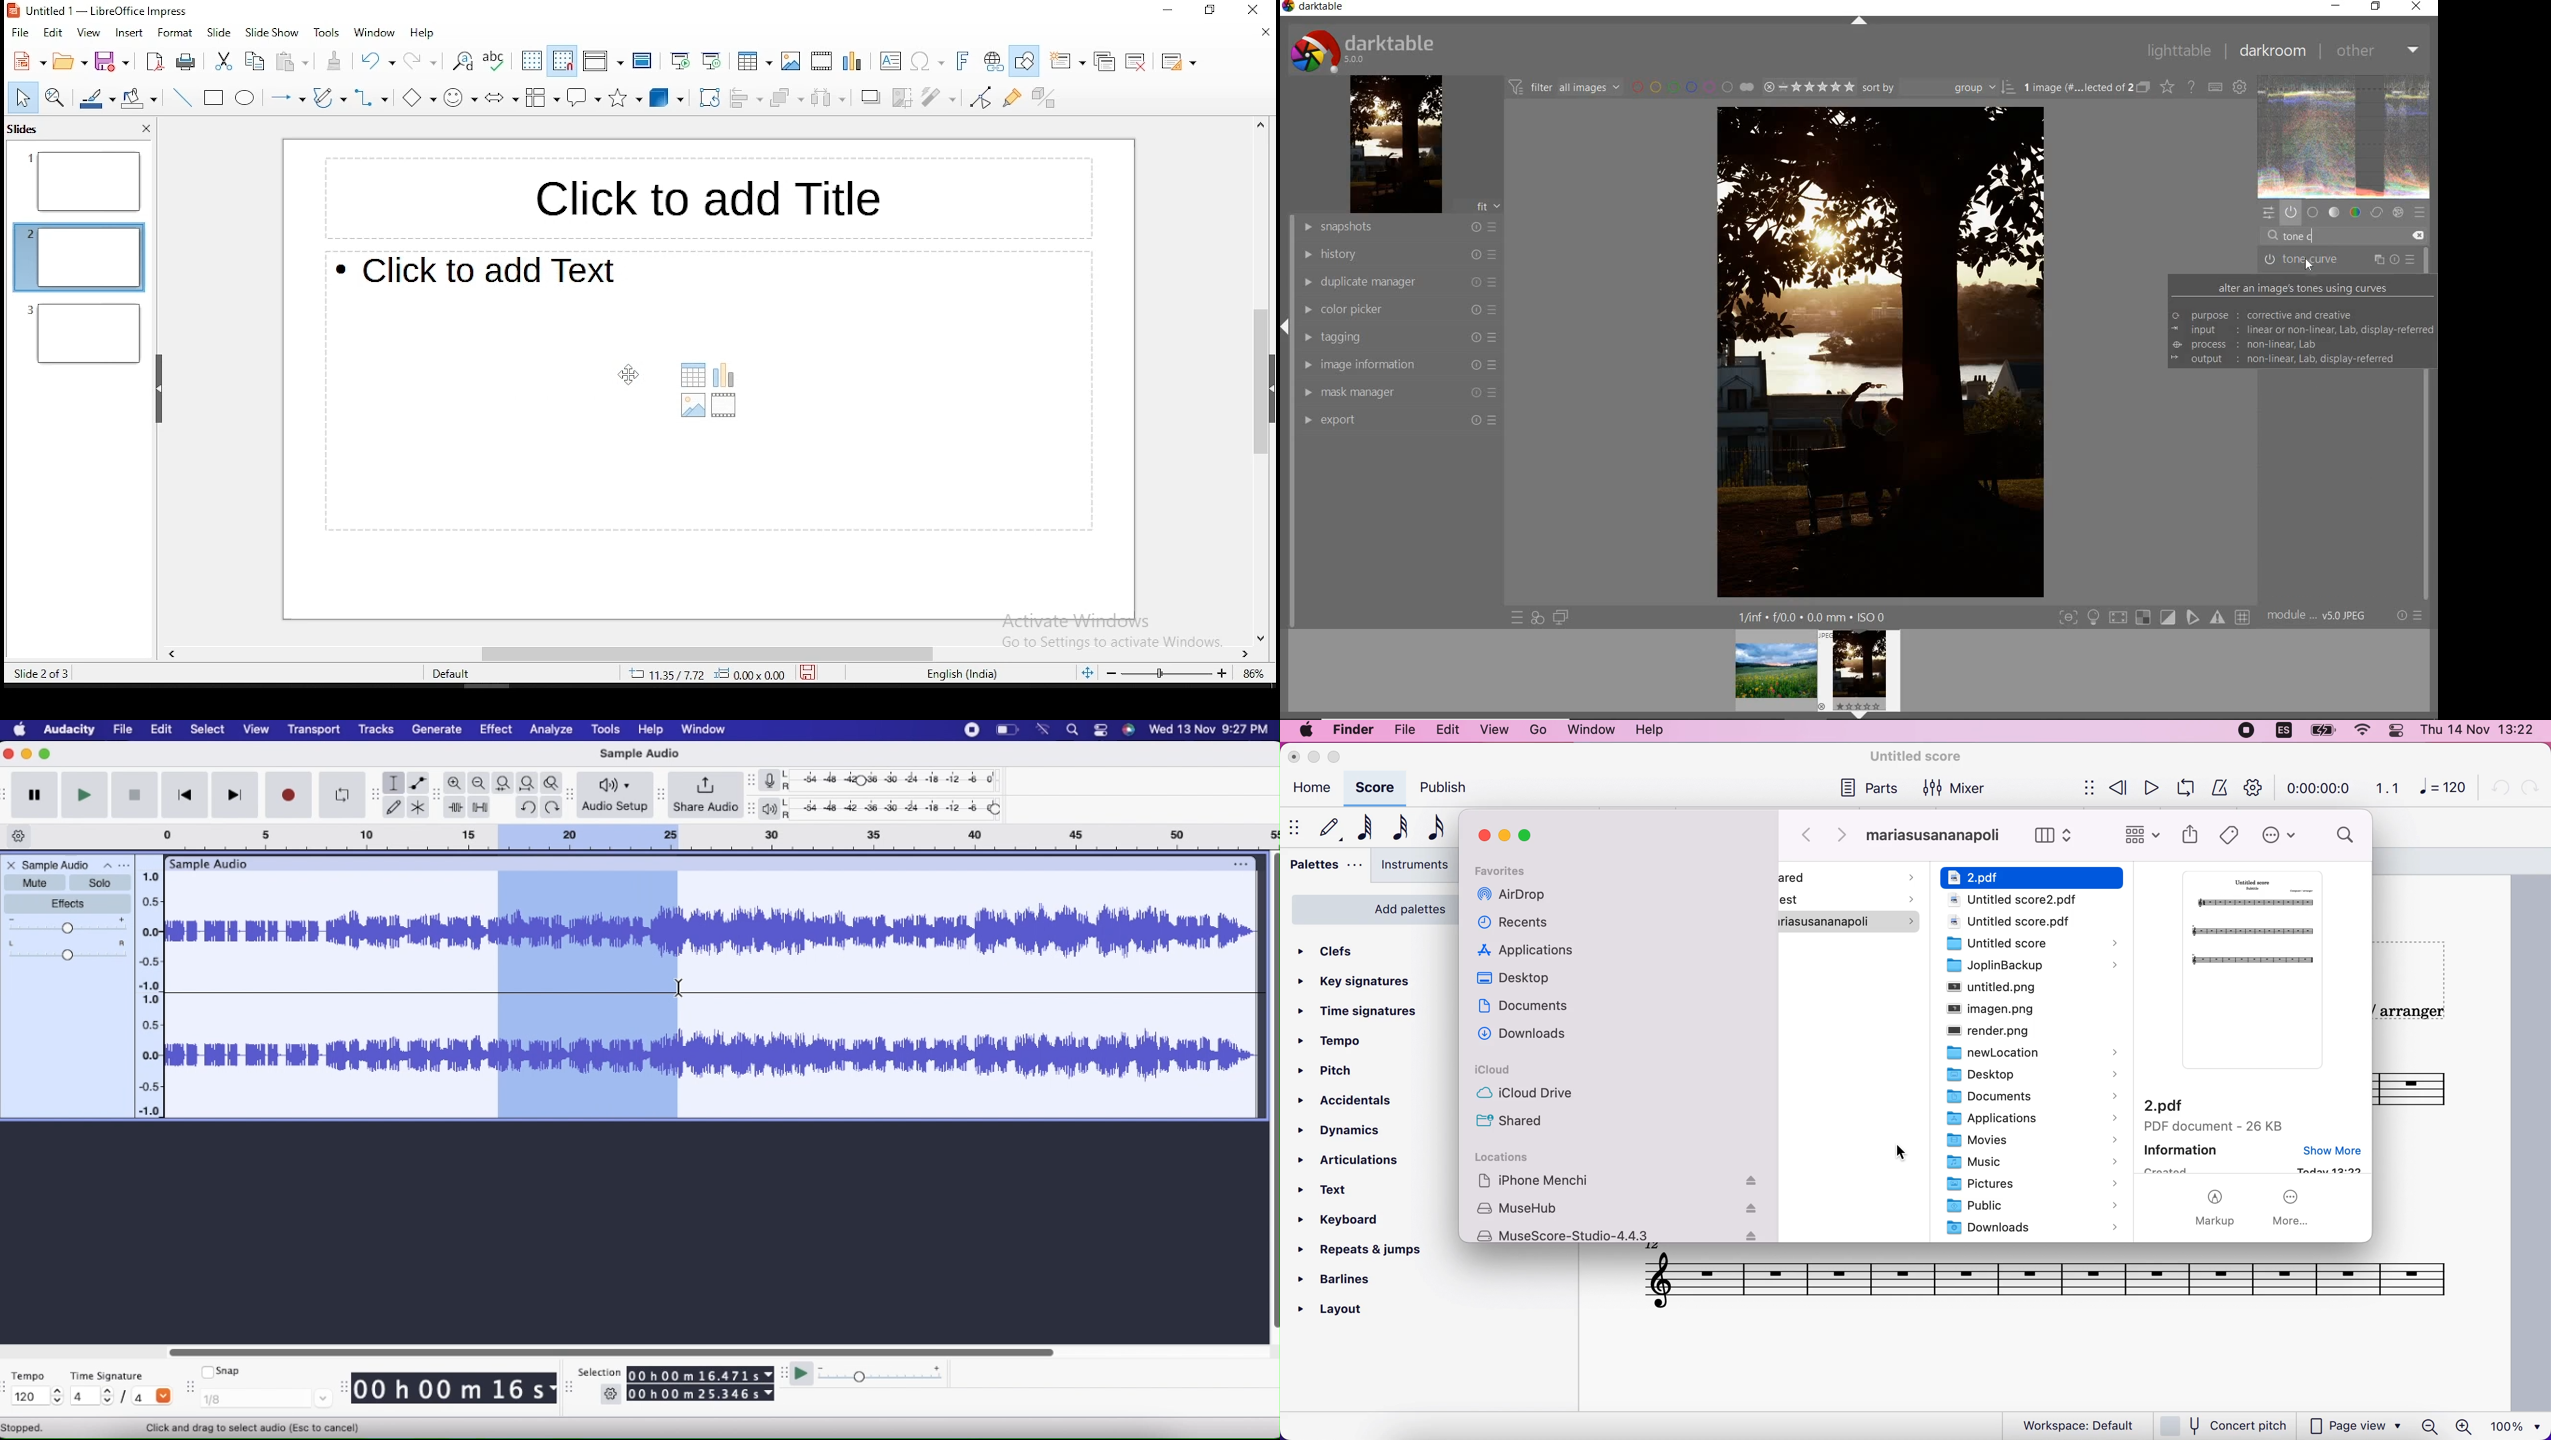  What do you see at coordinates (2250, 788) in the screenshot?
I see `customization tool` at bounding box center [2250, 788].